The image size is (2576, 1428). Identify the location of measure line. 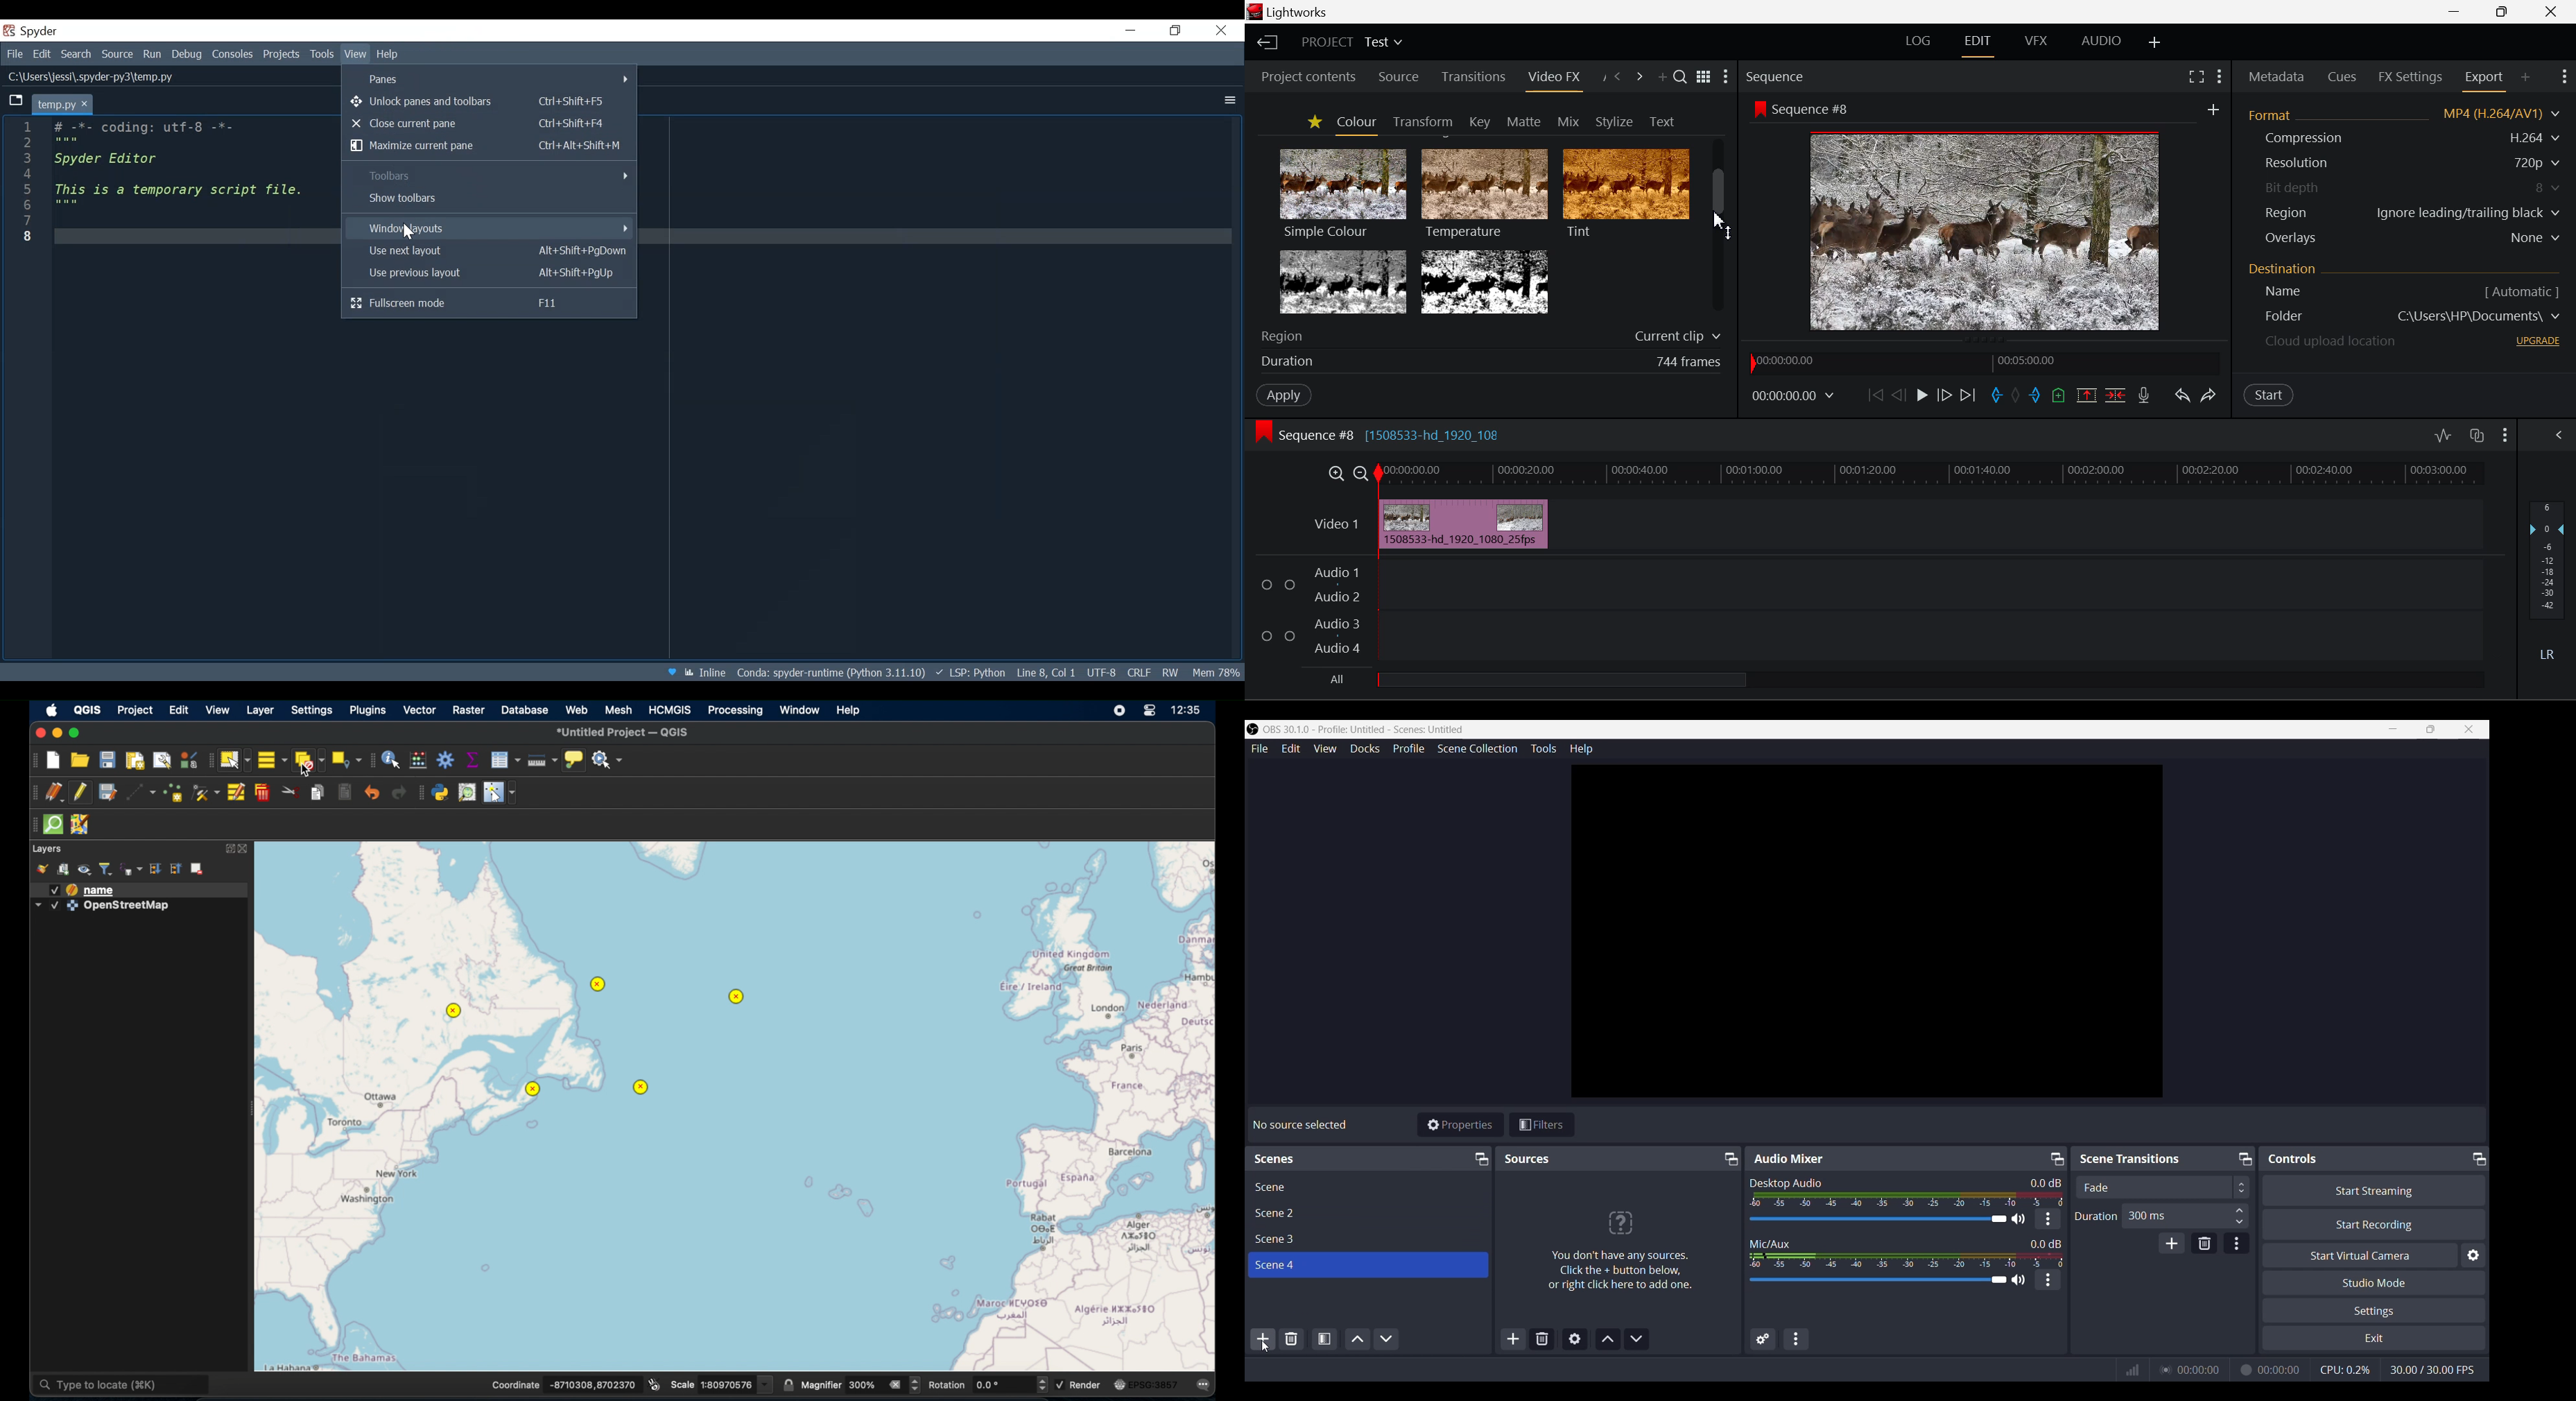
(541, 761).